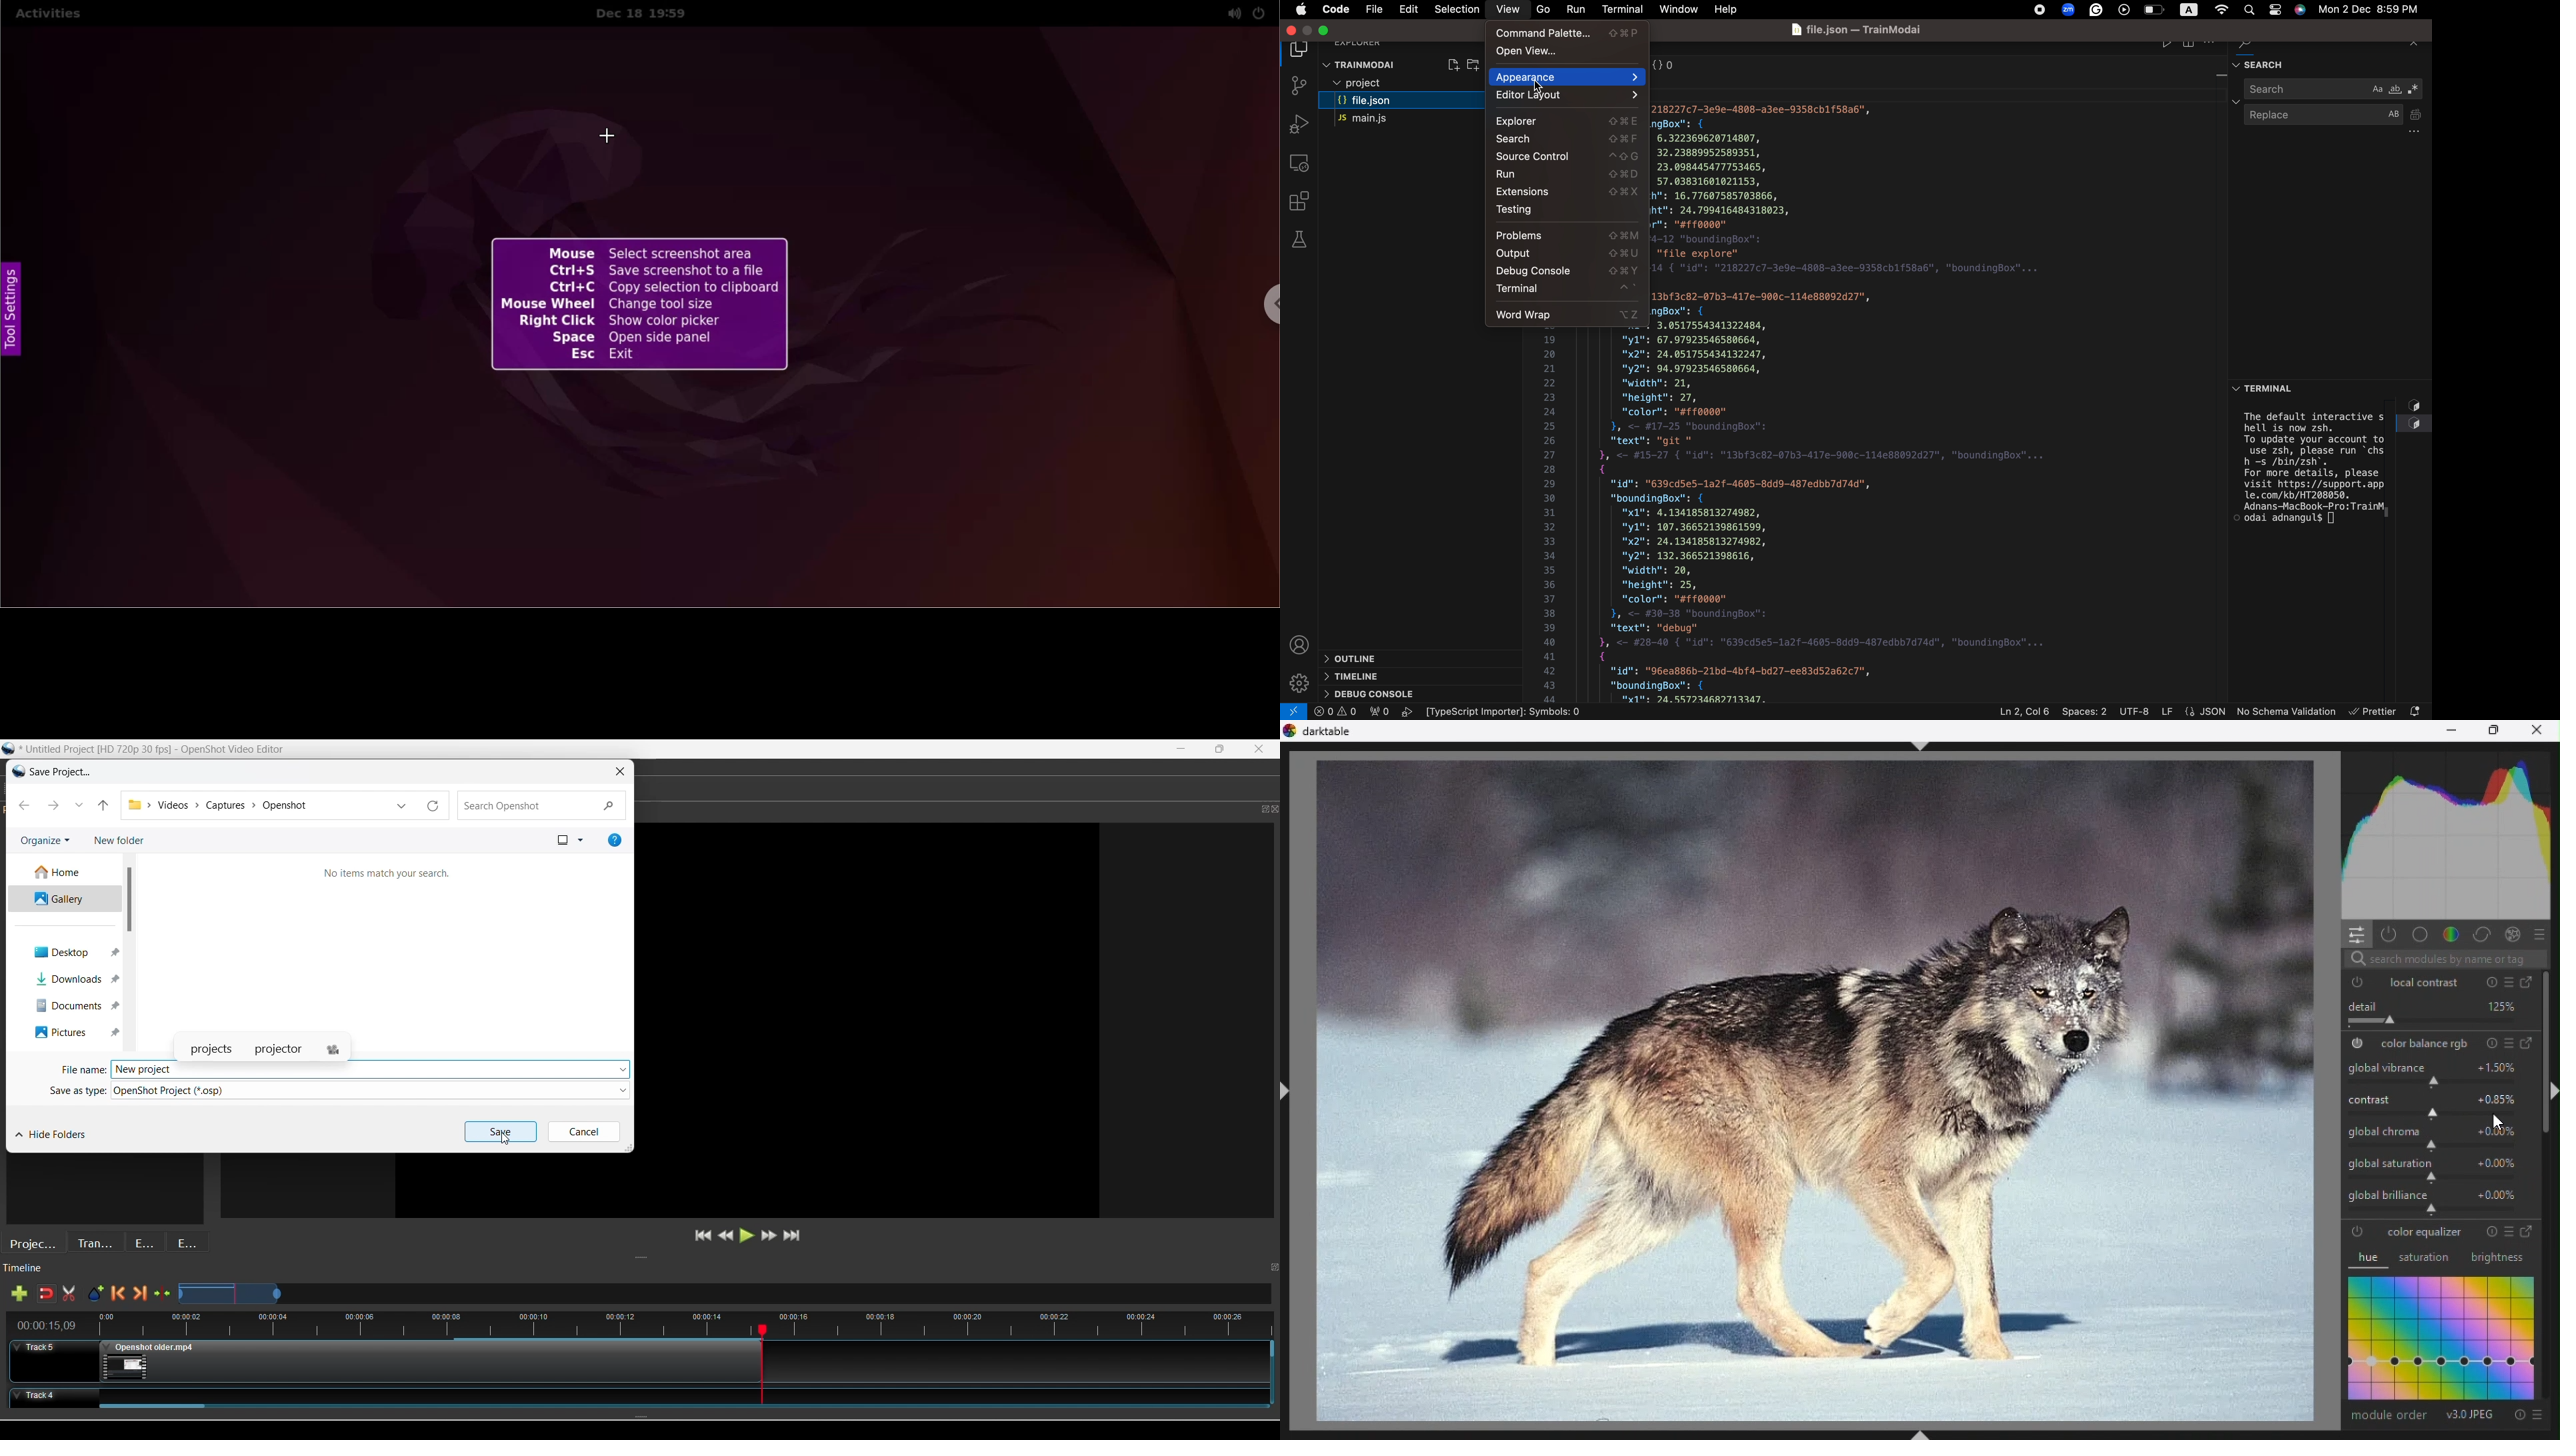  What do you see at coordinates (2489, 1043) in the screenshot?
I see `reset` at bounding box center [2489, 1043].